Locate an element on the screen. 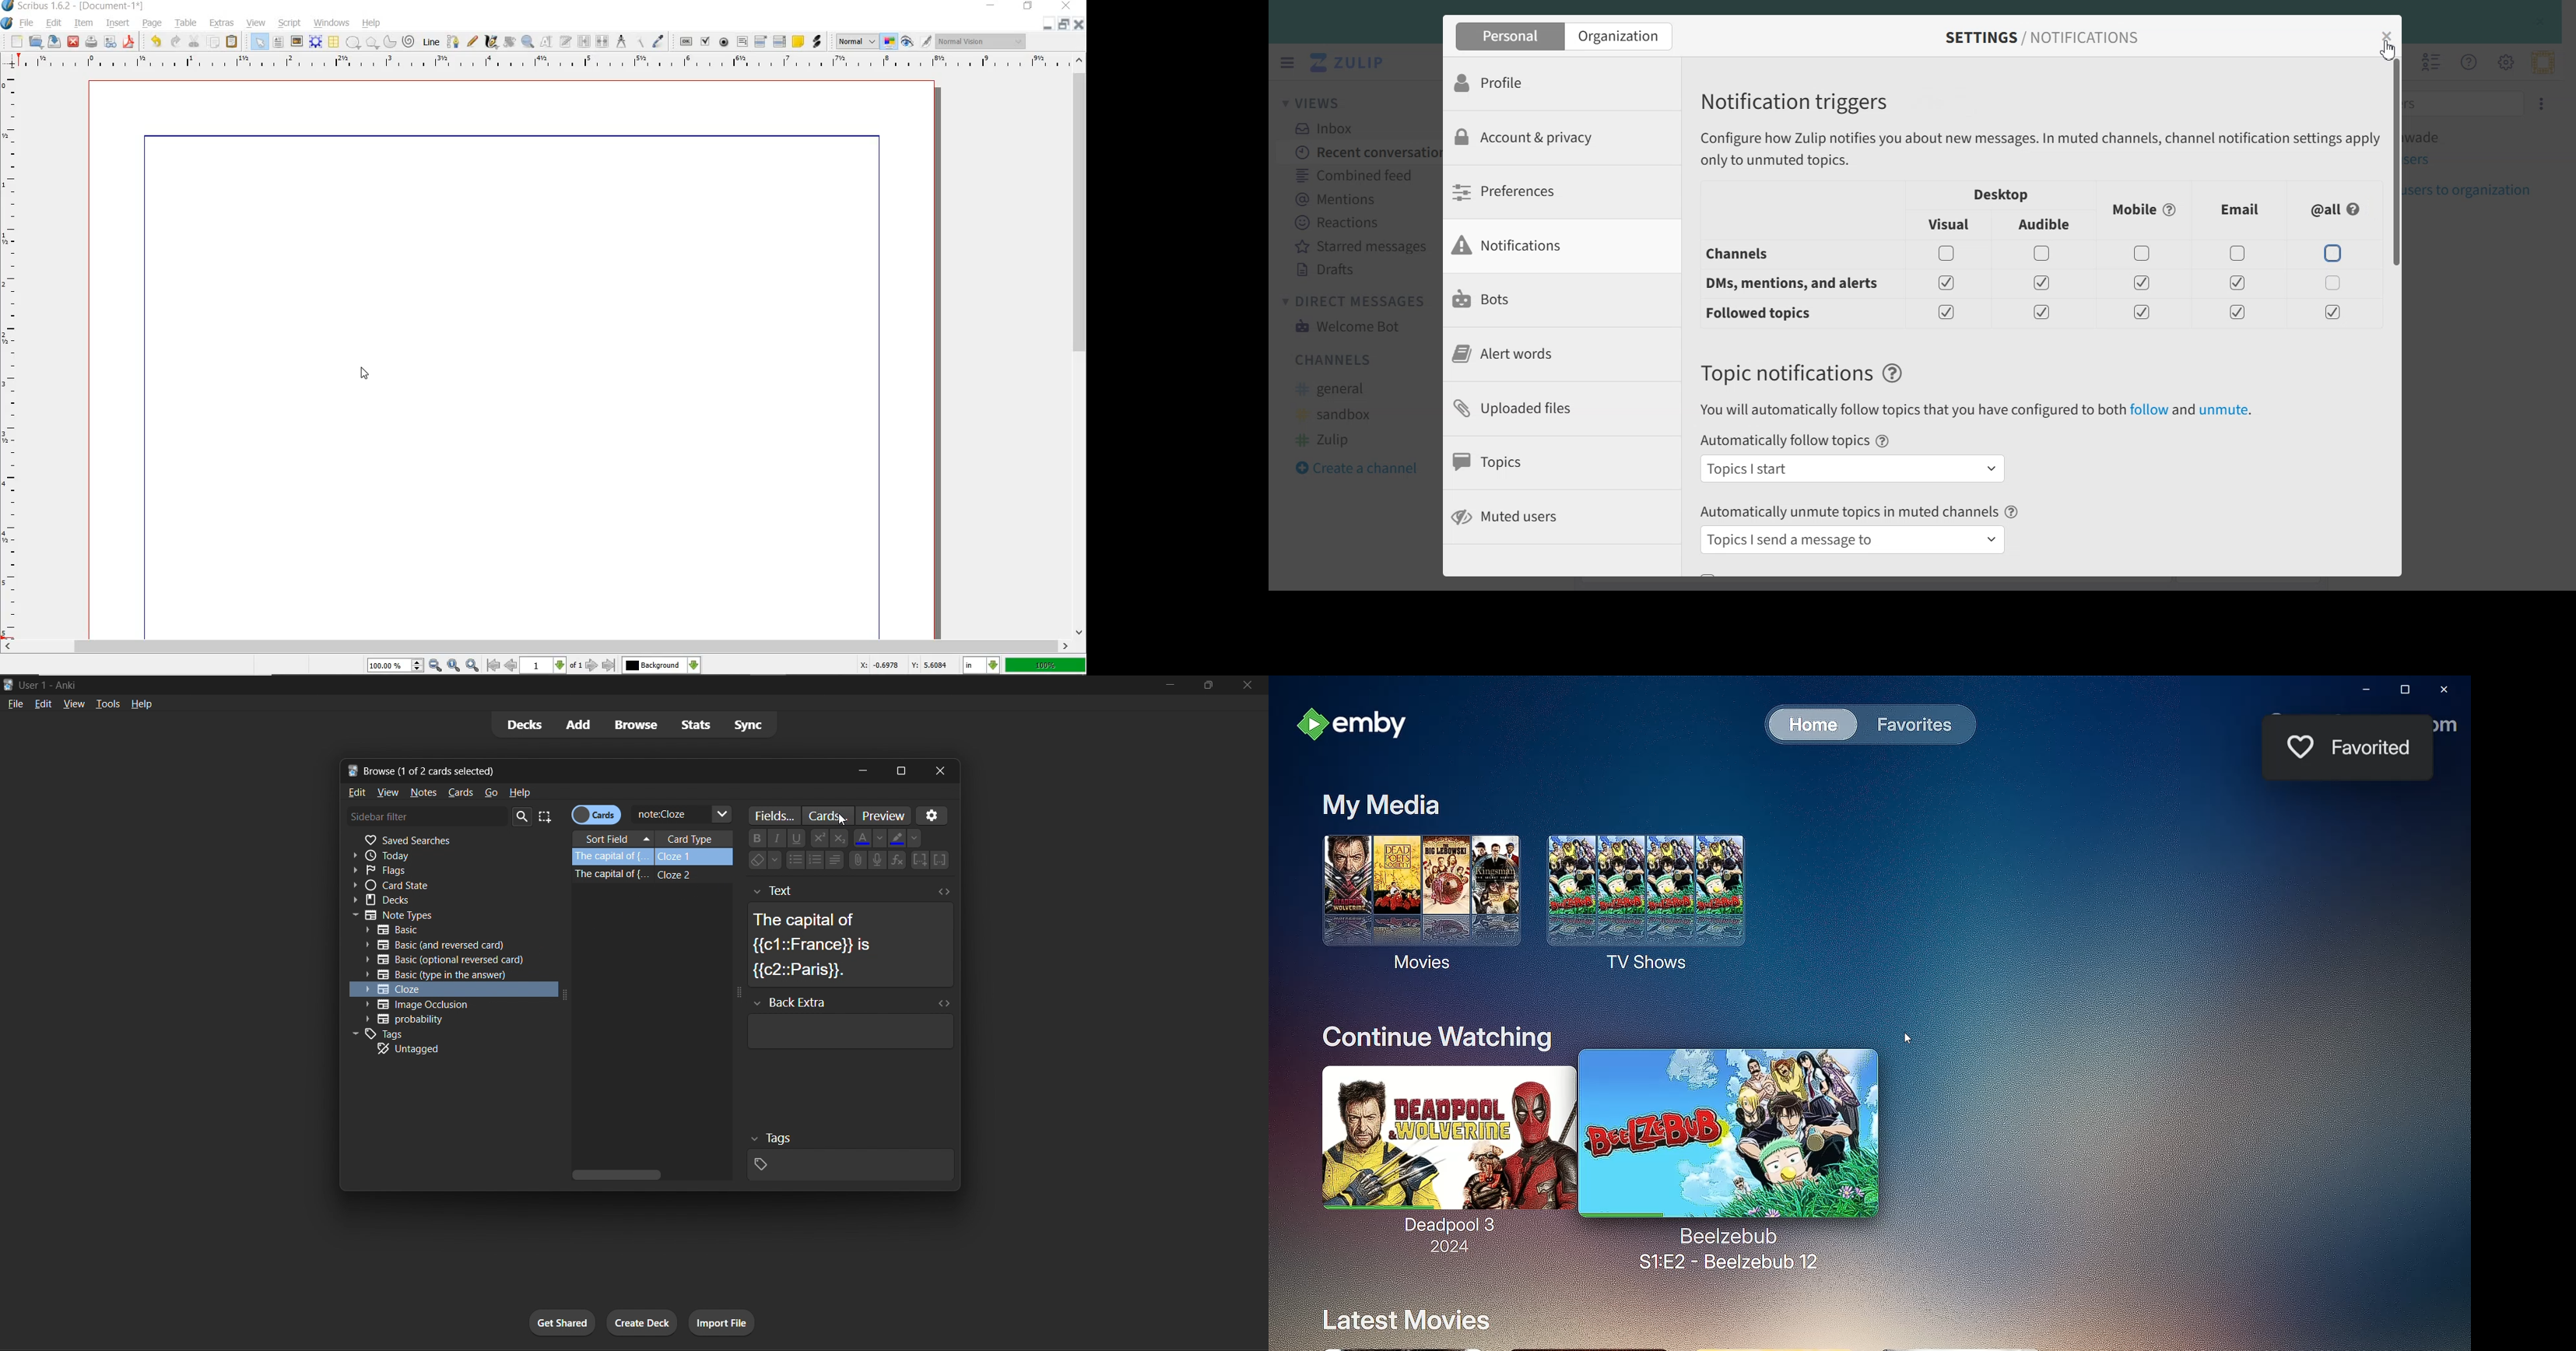 The width and height of the screenshot is (2576, 1372). Vertical scroll bar is located at coordinates (2396, 316).